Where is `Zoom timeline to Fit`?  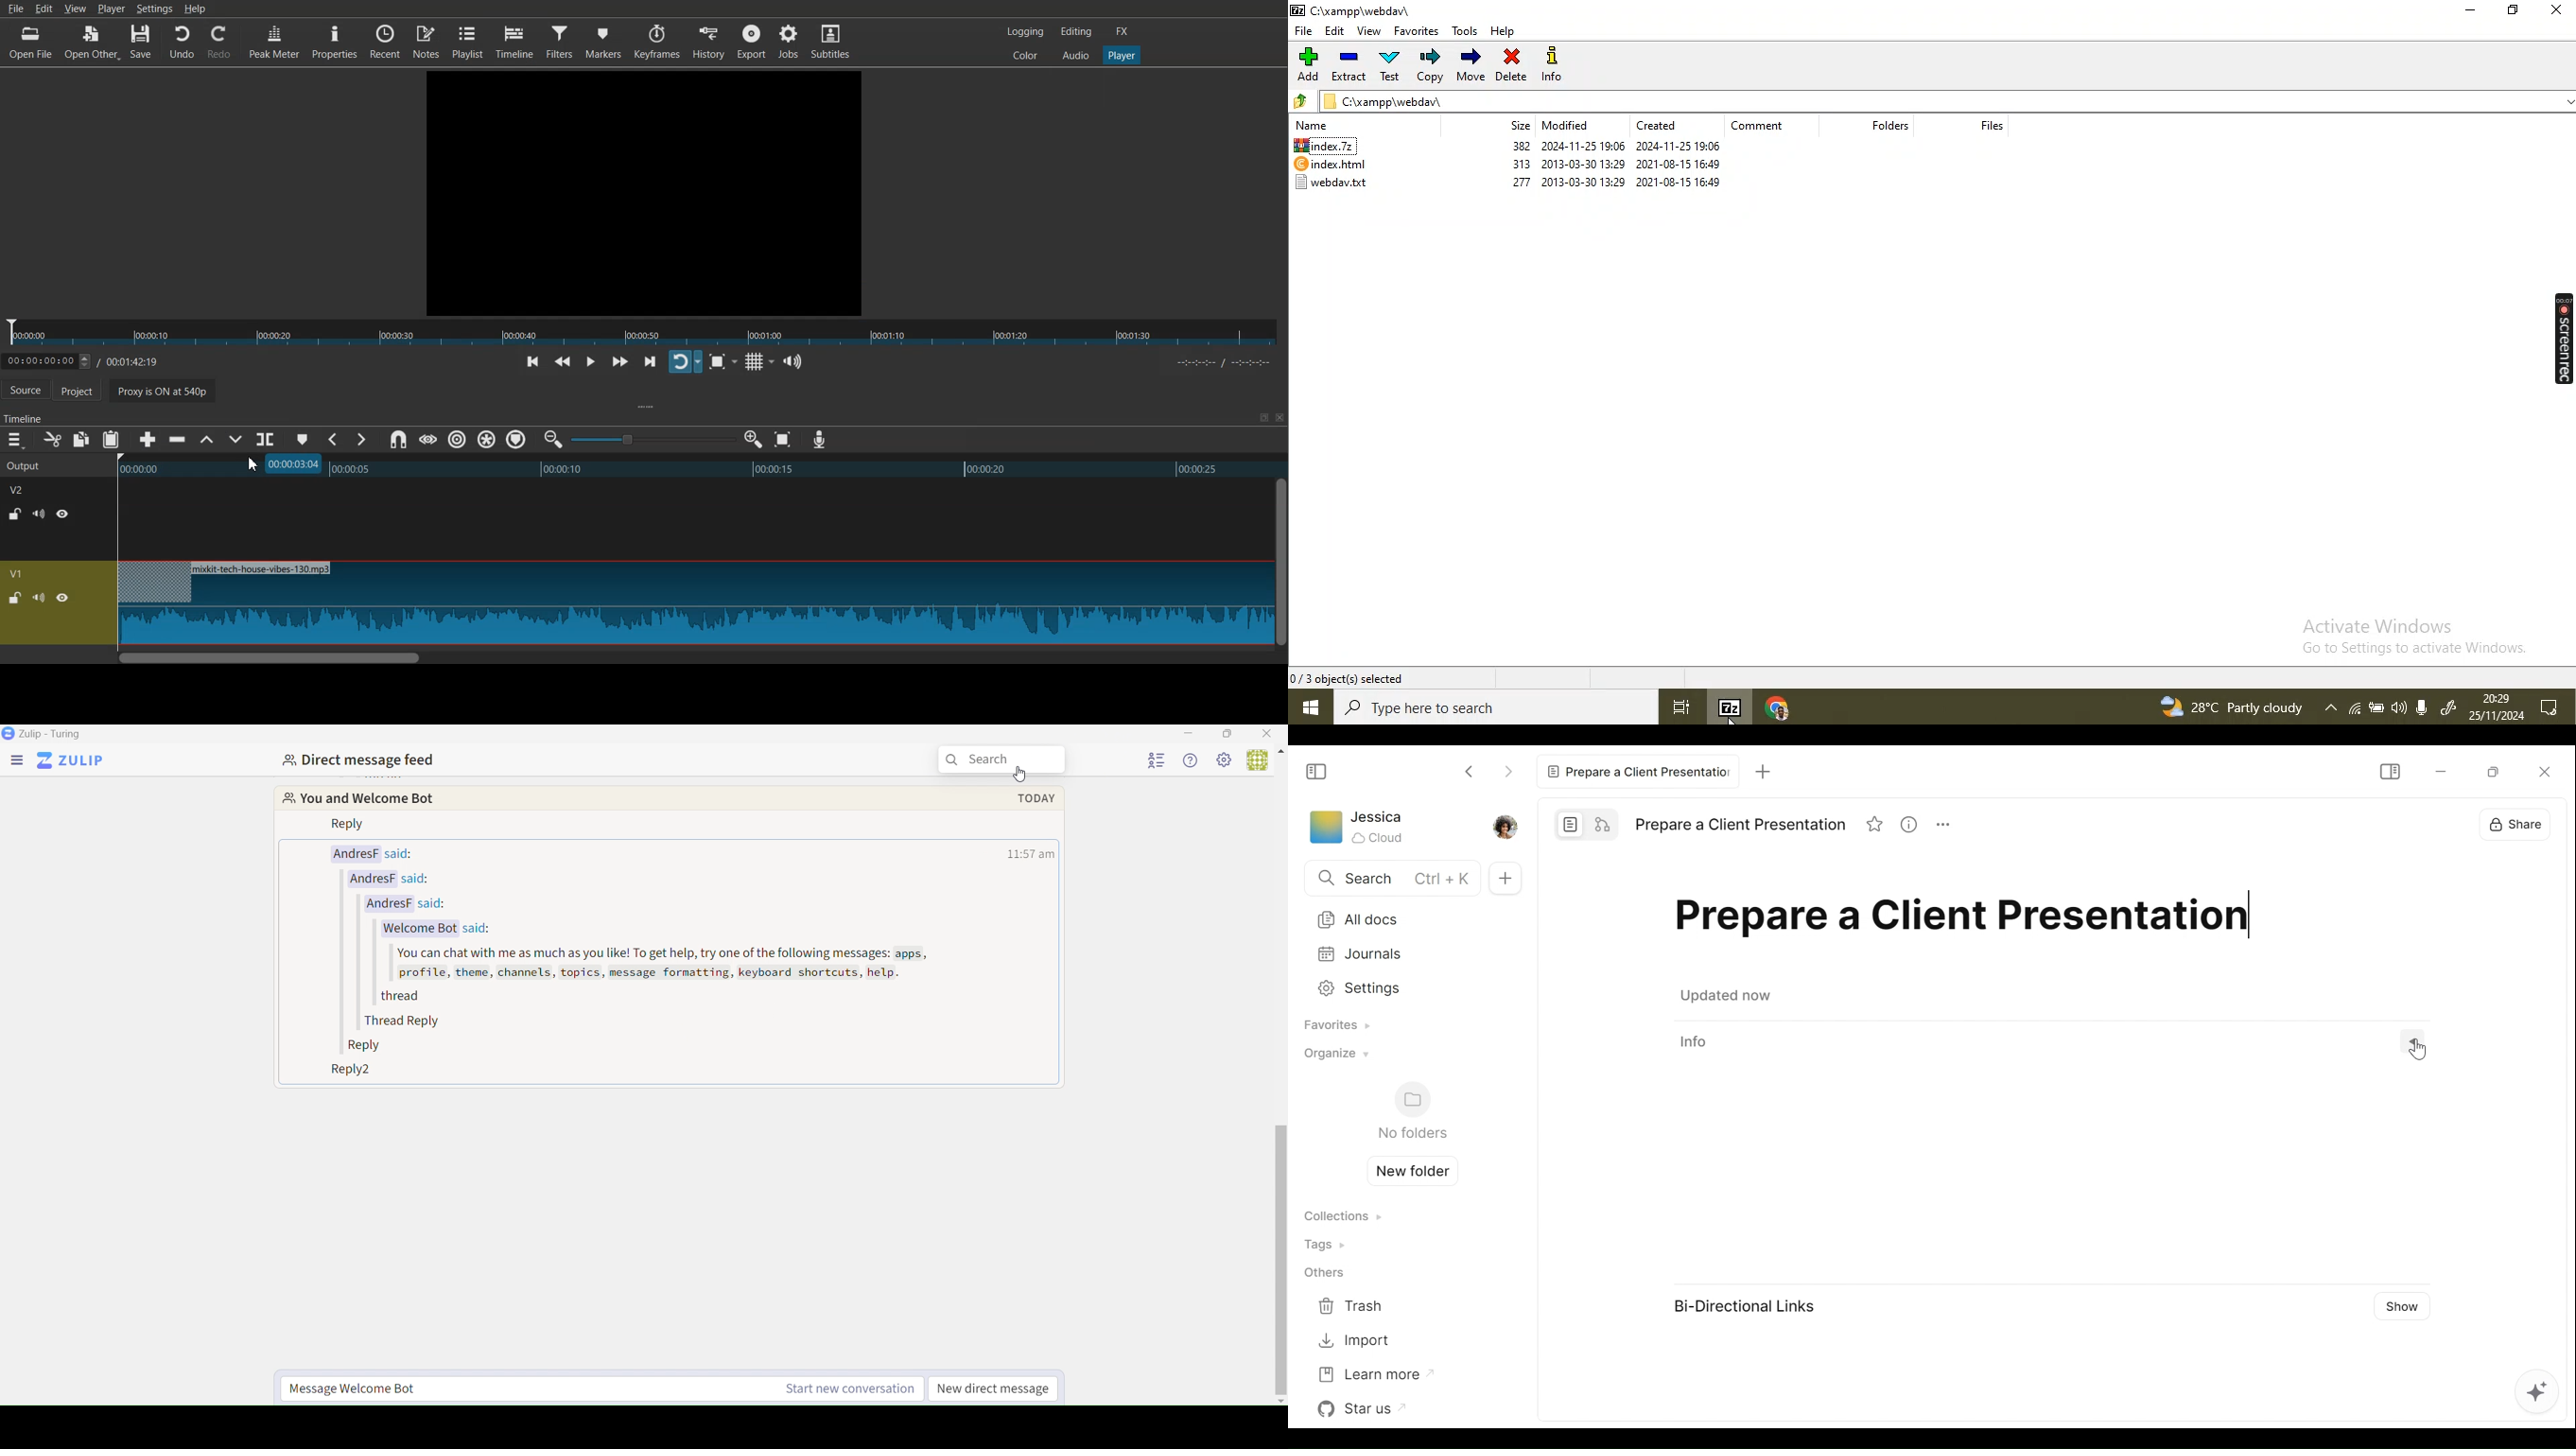
Zoom timeline to Fit is located at coordinates (783, 439).